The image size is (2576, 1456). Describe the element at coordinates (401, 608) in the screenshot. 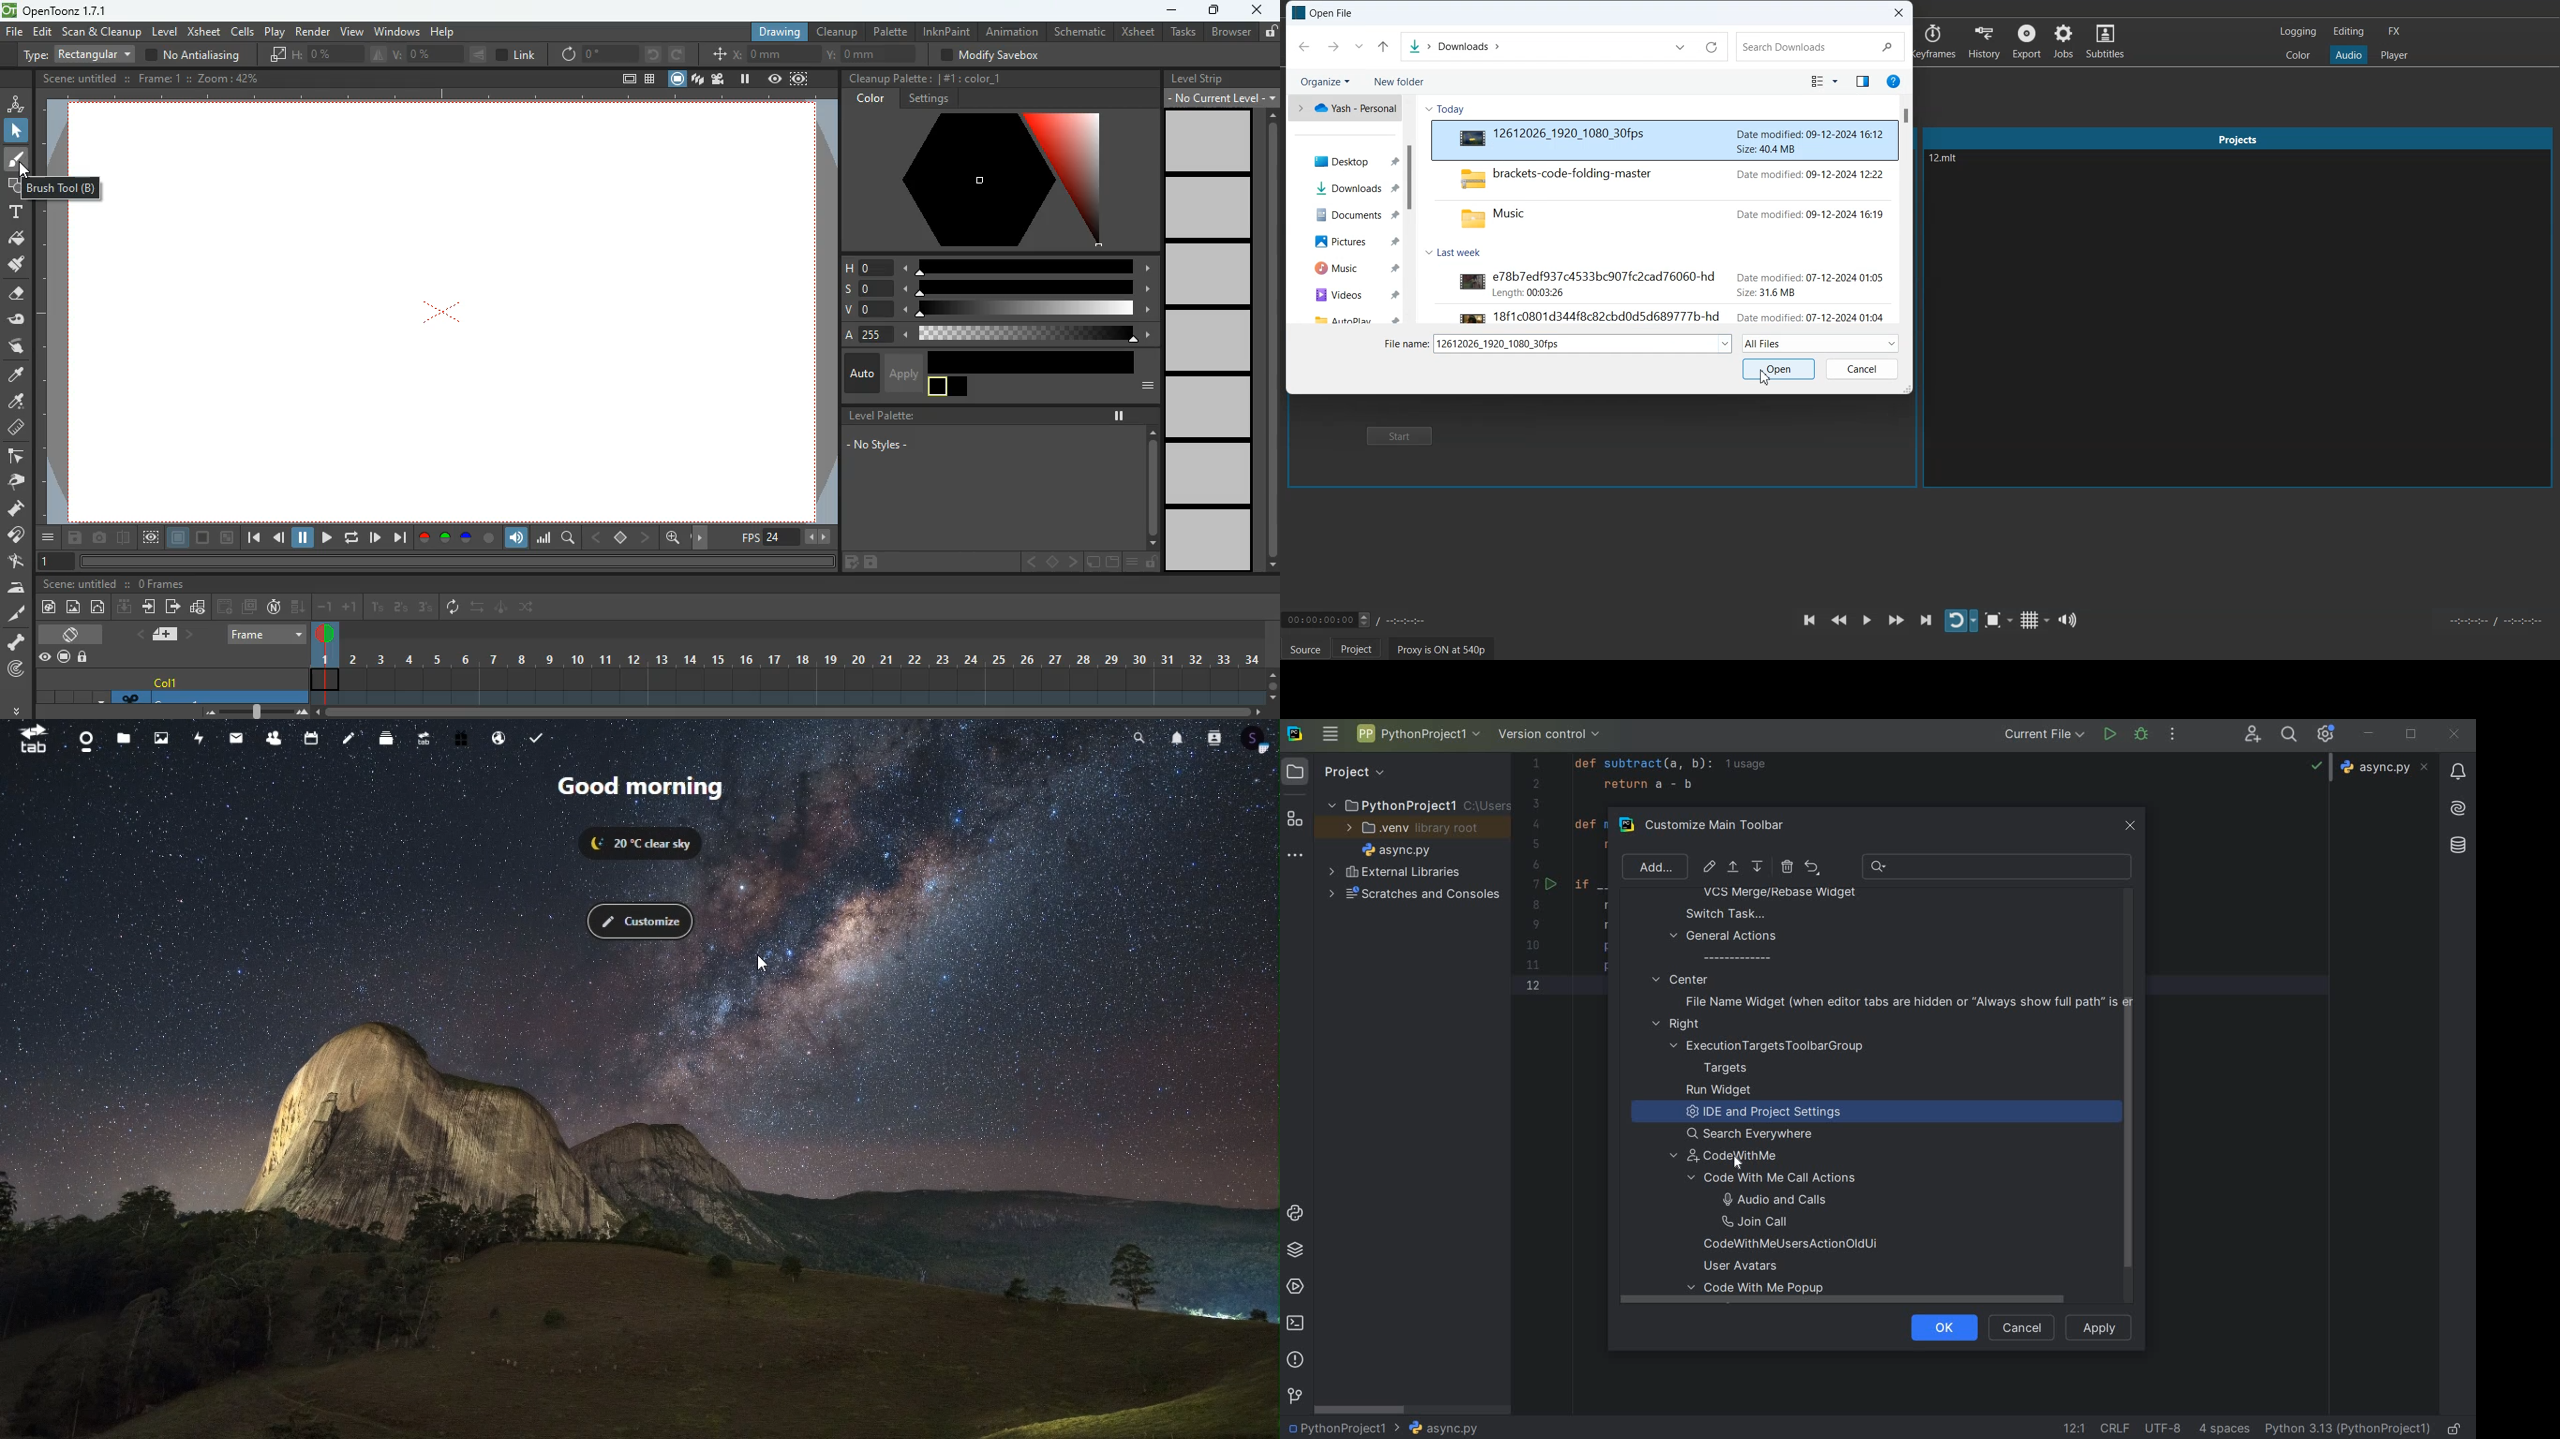

I see `2` at that location.